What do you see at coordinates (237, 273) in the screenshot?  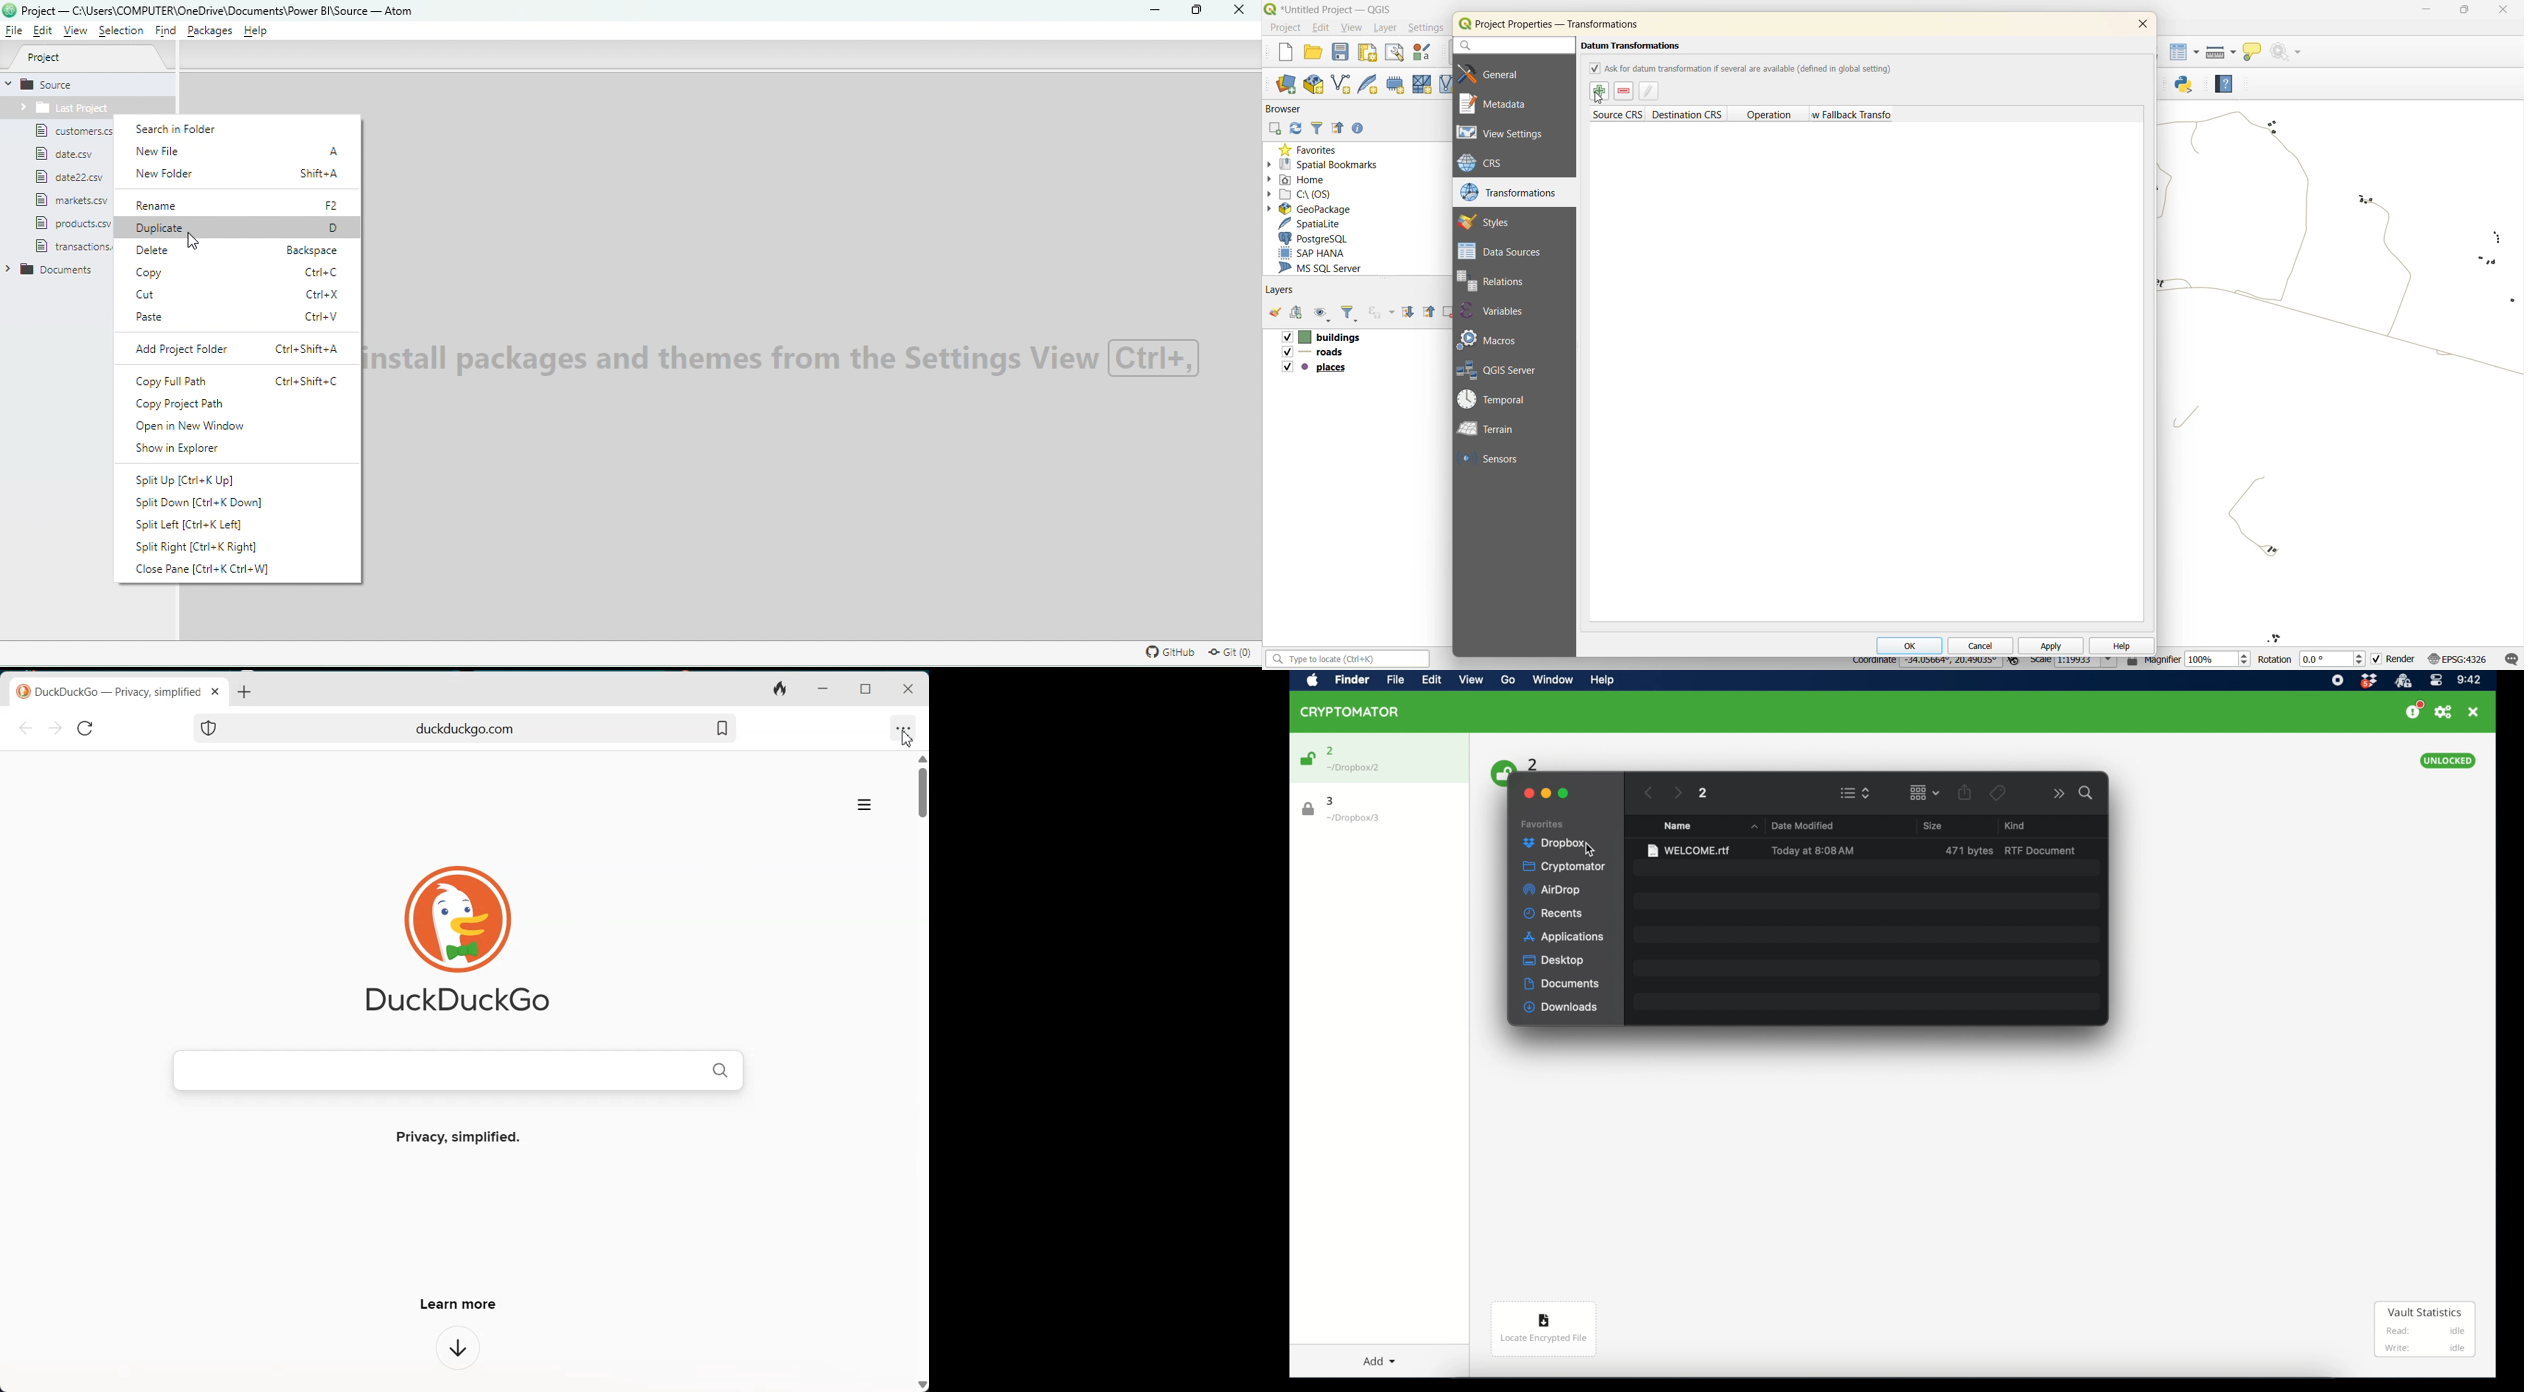 I see `Copy` at bounding box center [237, 273].